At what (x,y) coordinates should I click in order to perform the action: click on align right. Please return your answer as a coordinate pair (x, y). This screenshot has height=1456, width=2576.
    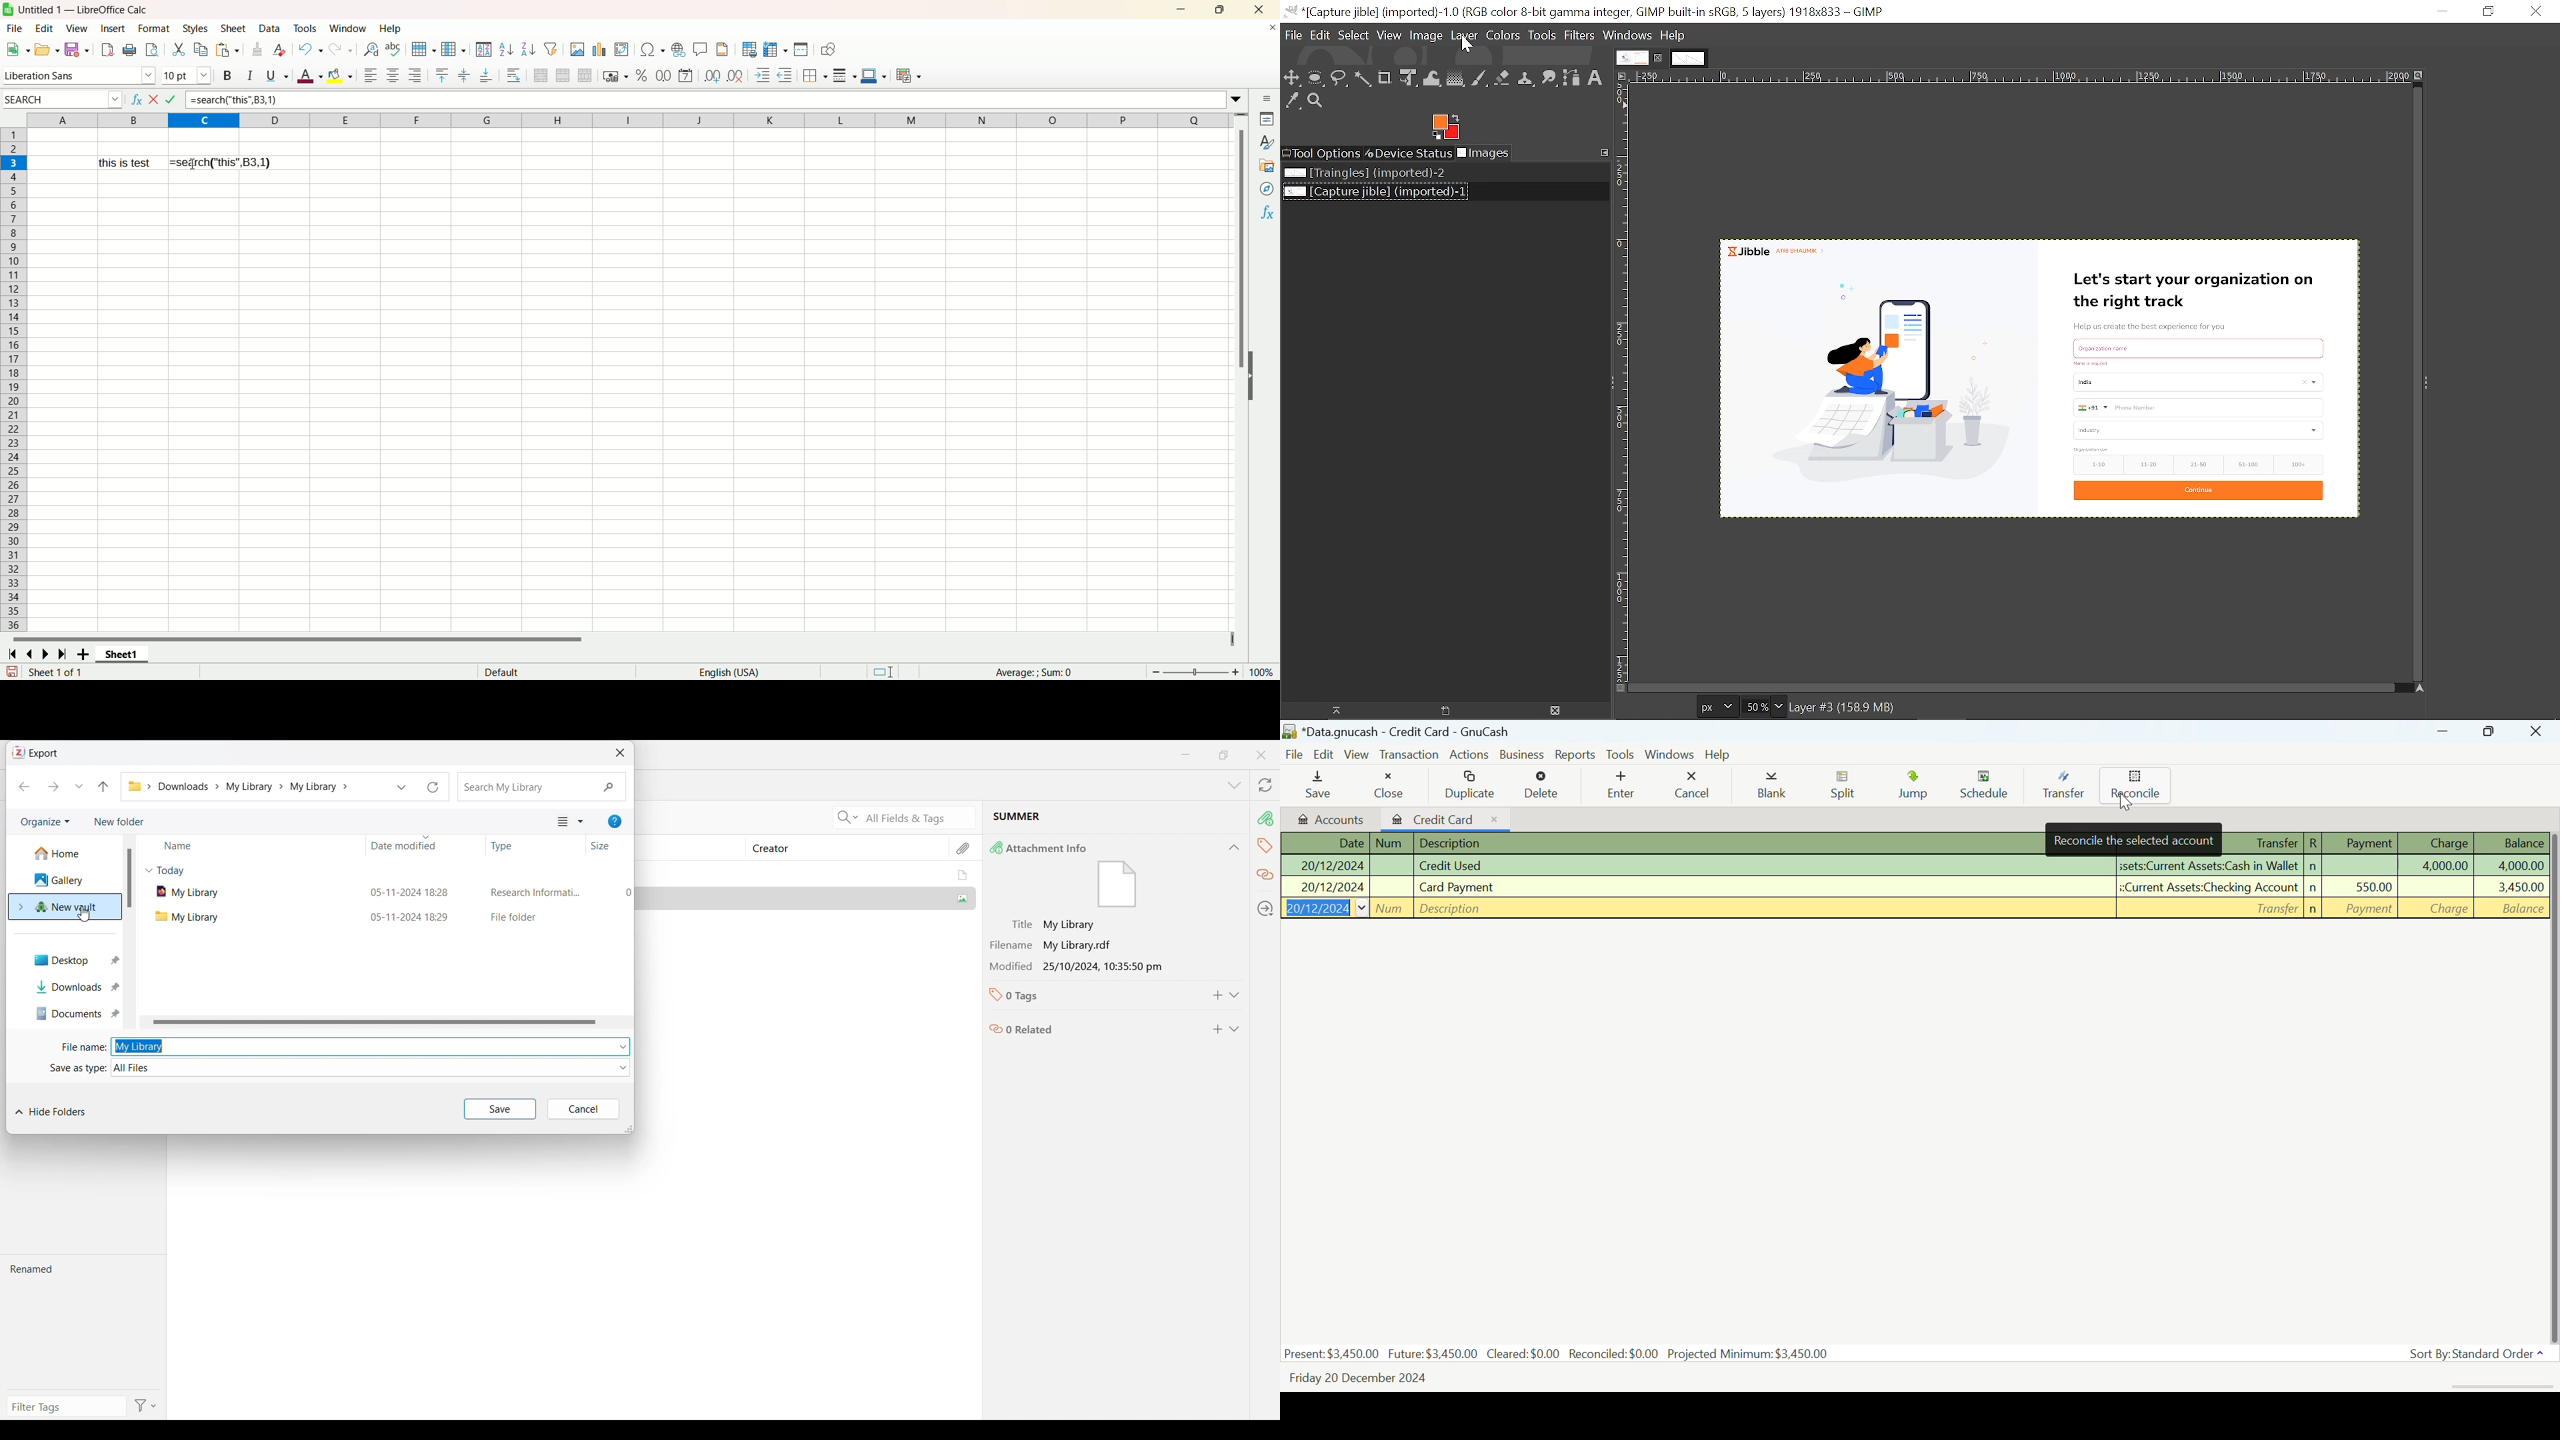
    Looking at the image, I should click on (415, 75).